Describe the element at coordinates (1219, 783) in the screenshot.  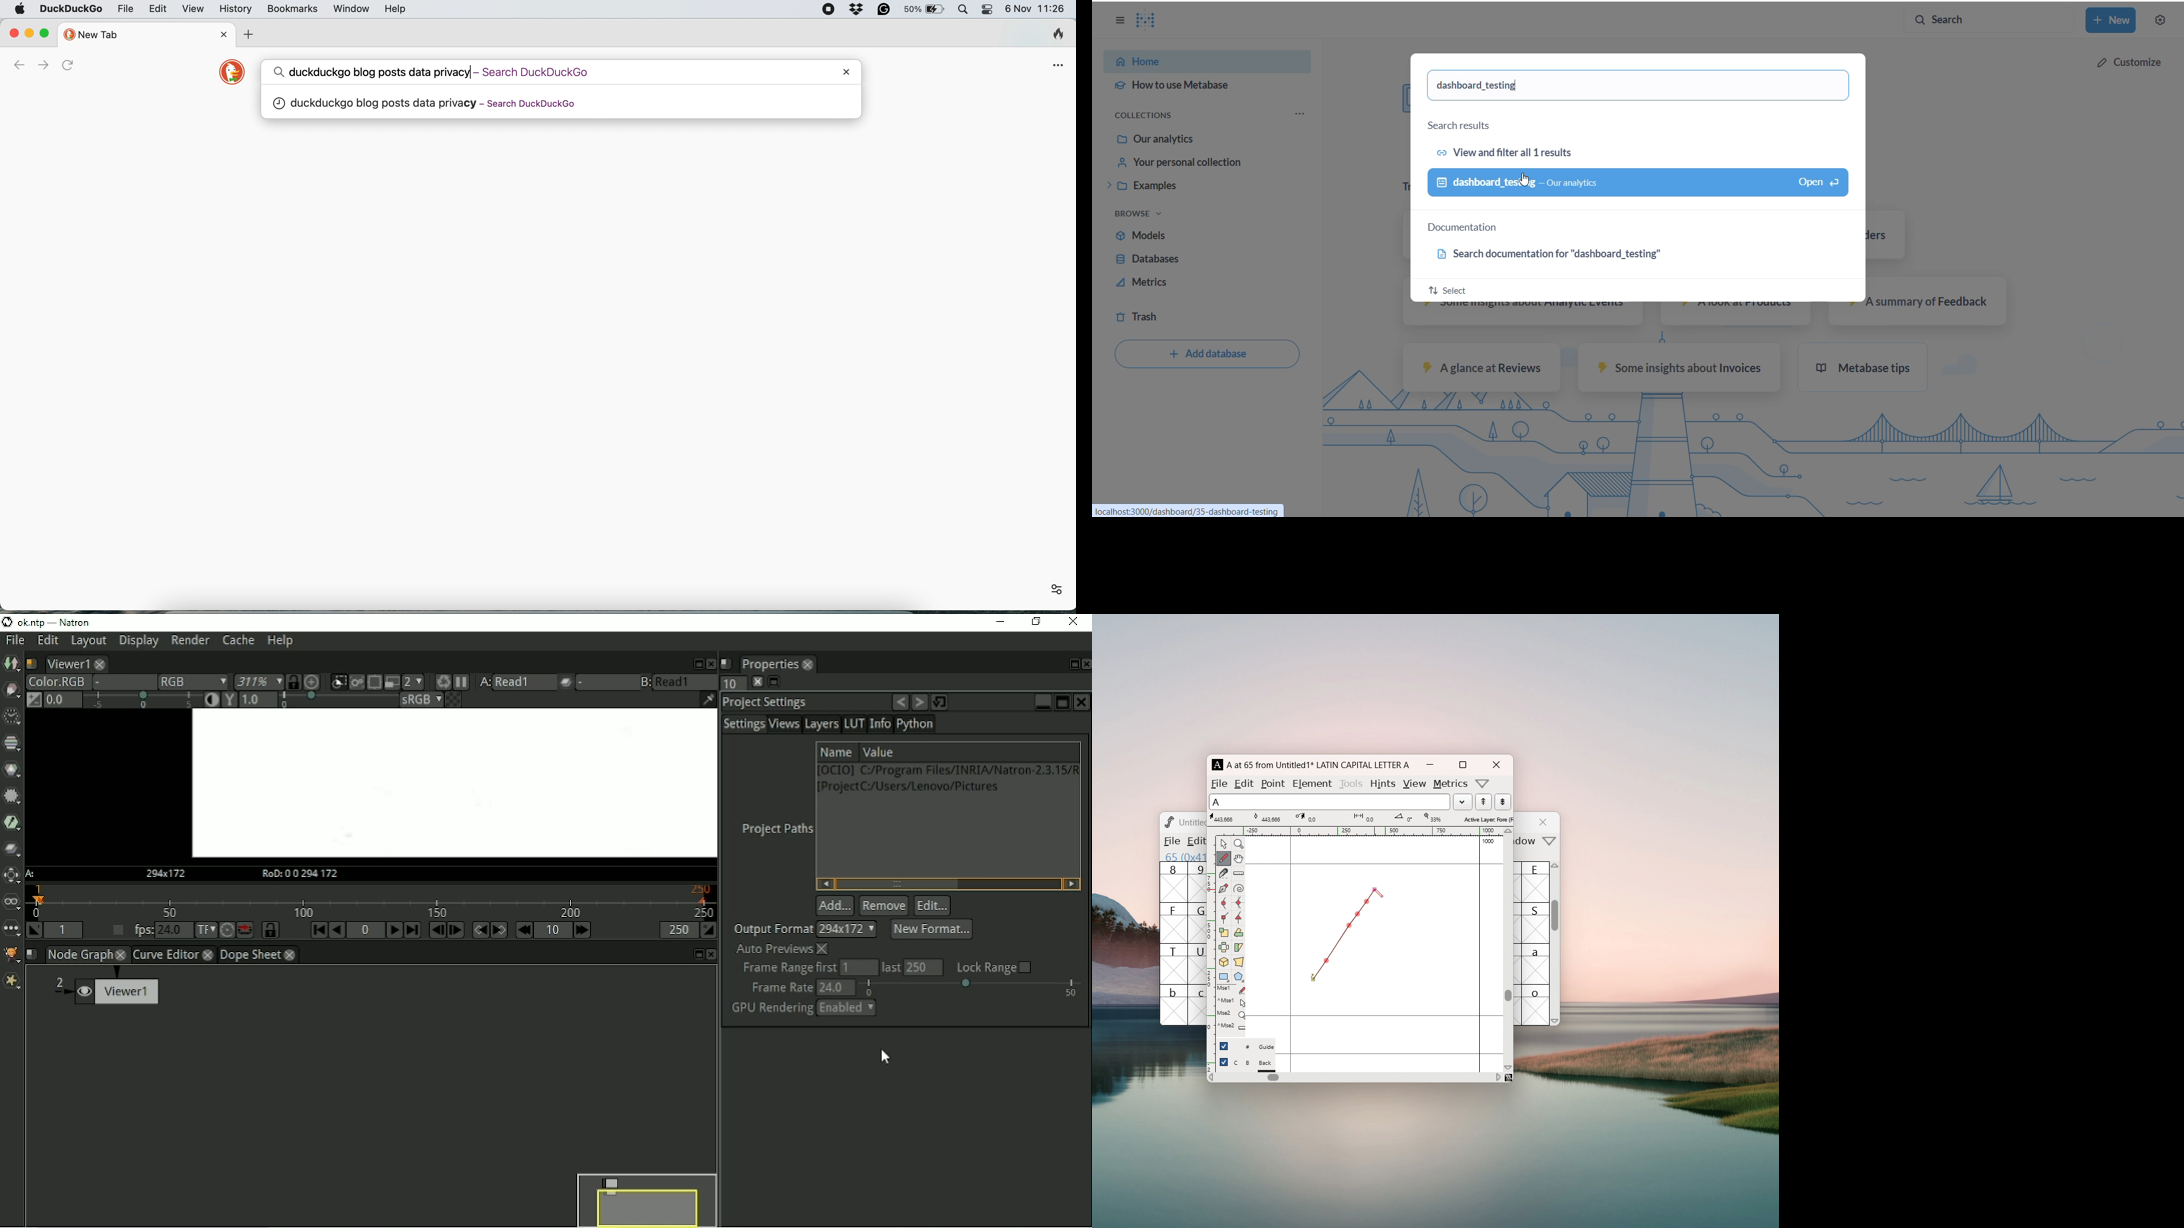
I see `file` at that location.